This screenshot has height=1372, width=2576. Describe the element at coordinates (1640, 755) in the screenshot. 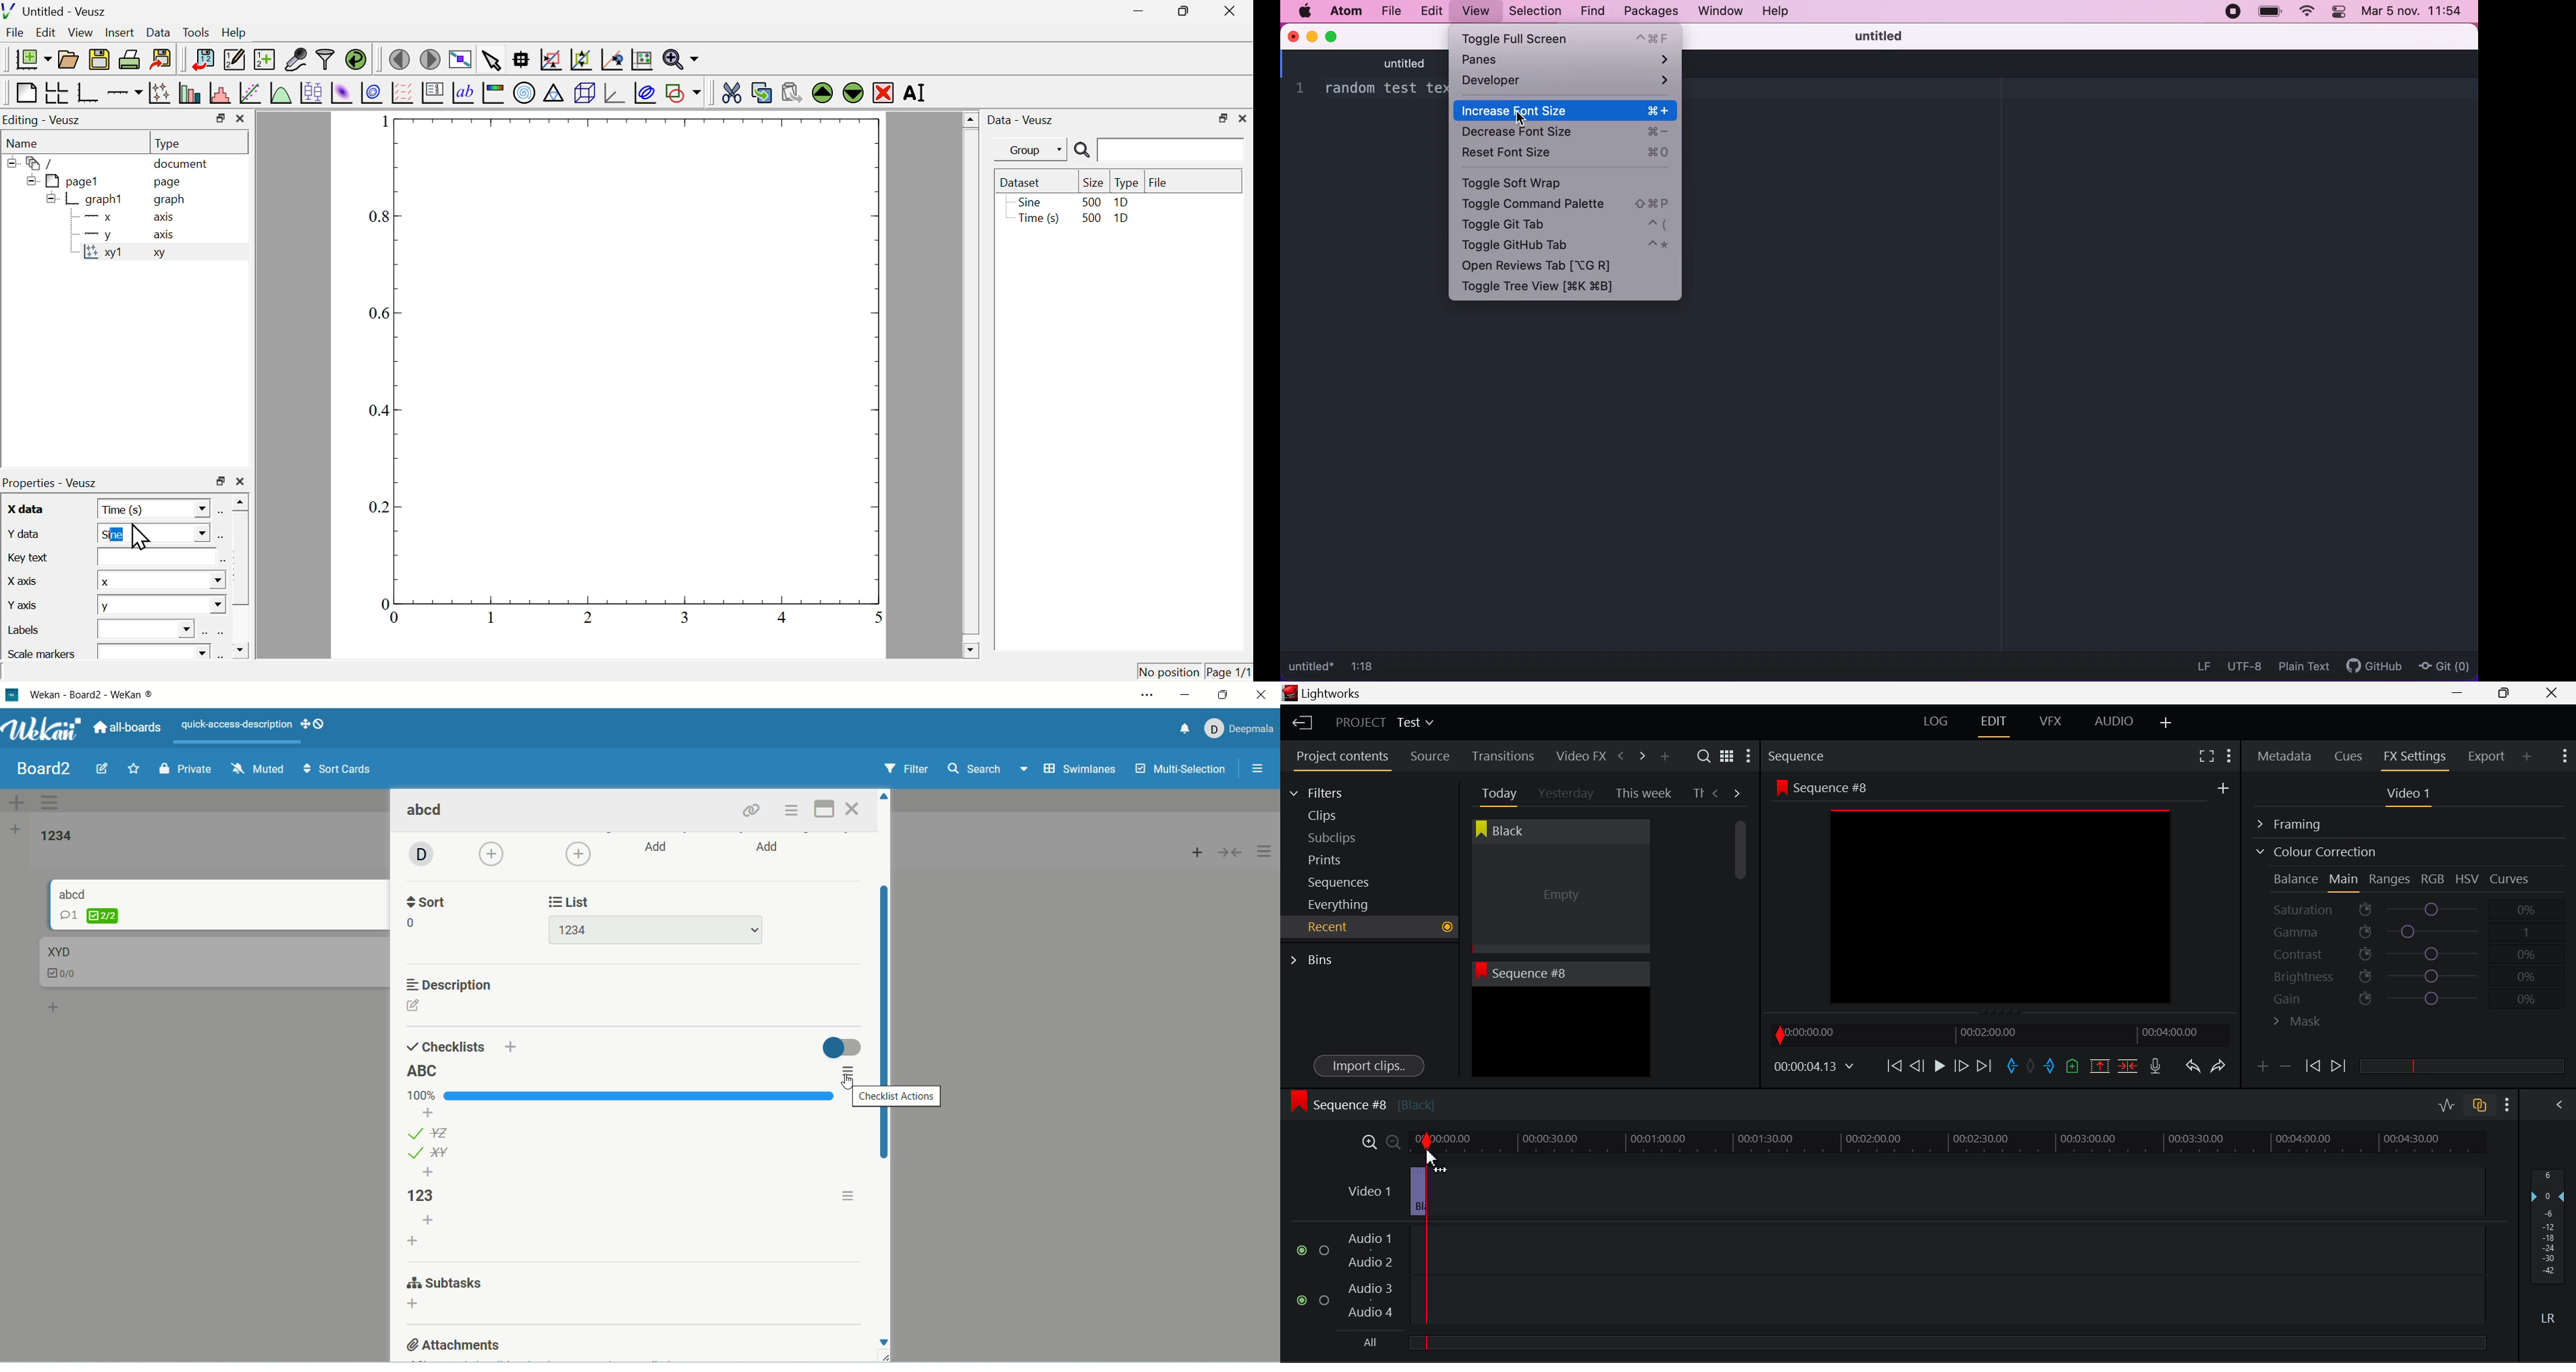

I see `Next Panel` at that location.